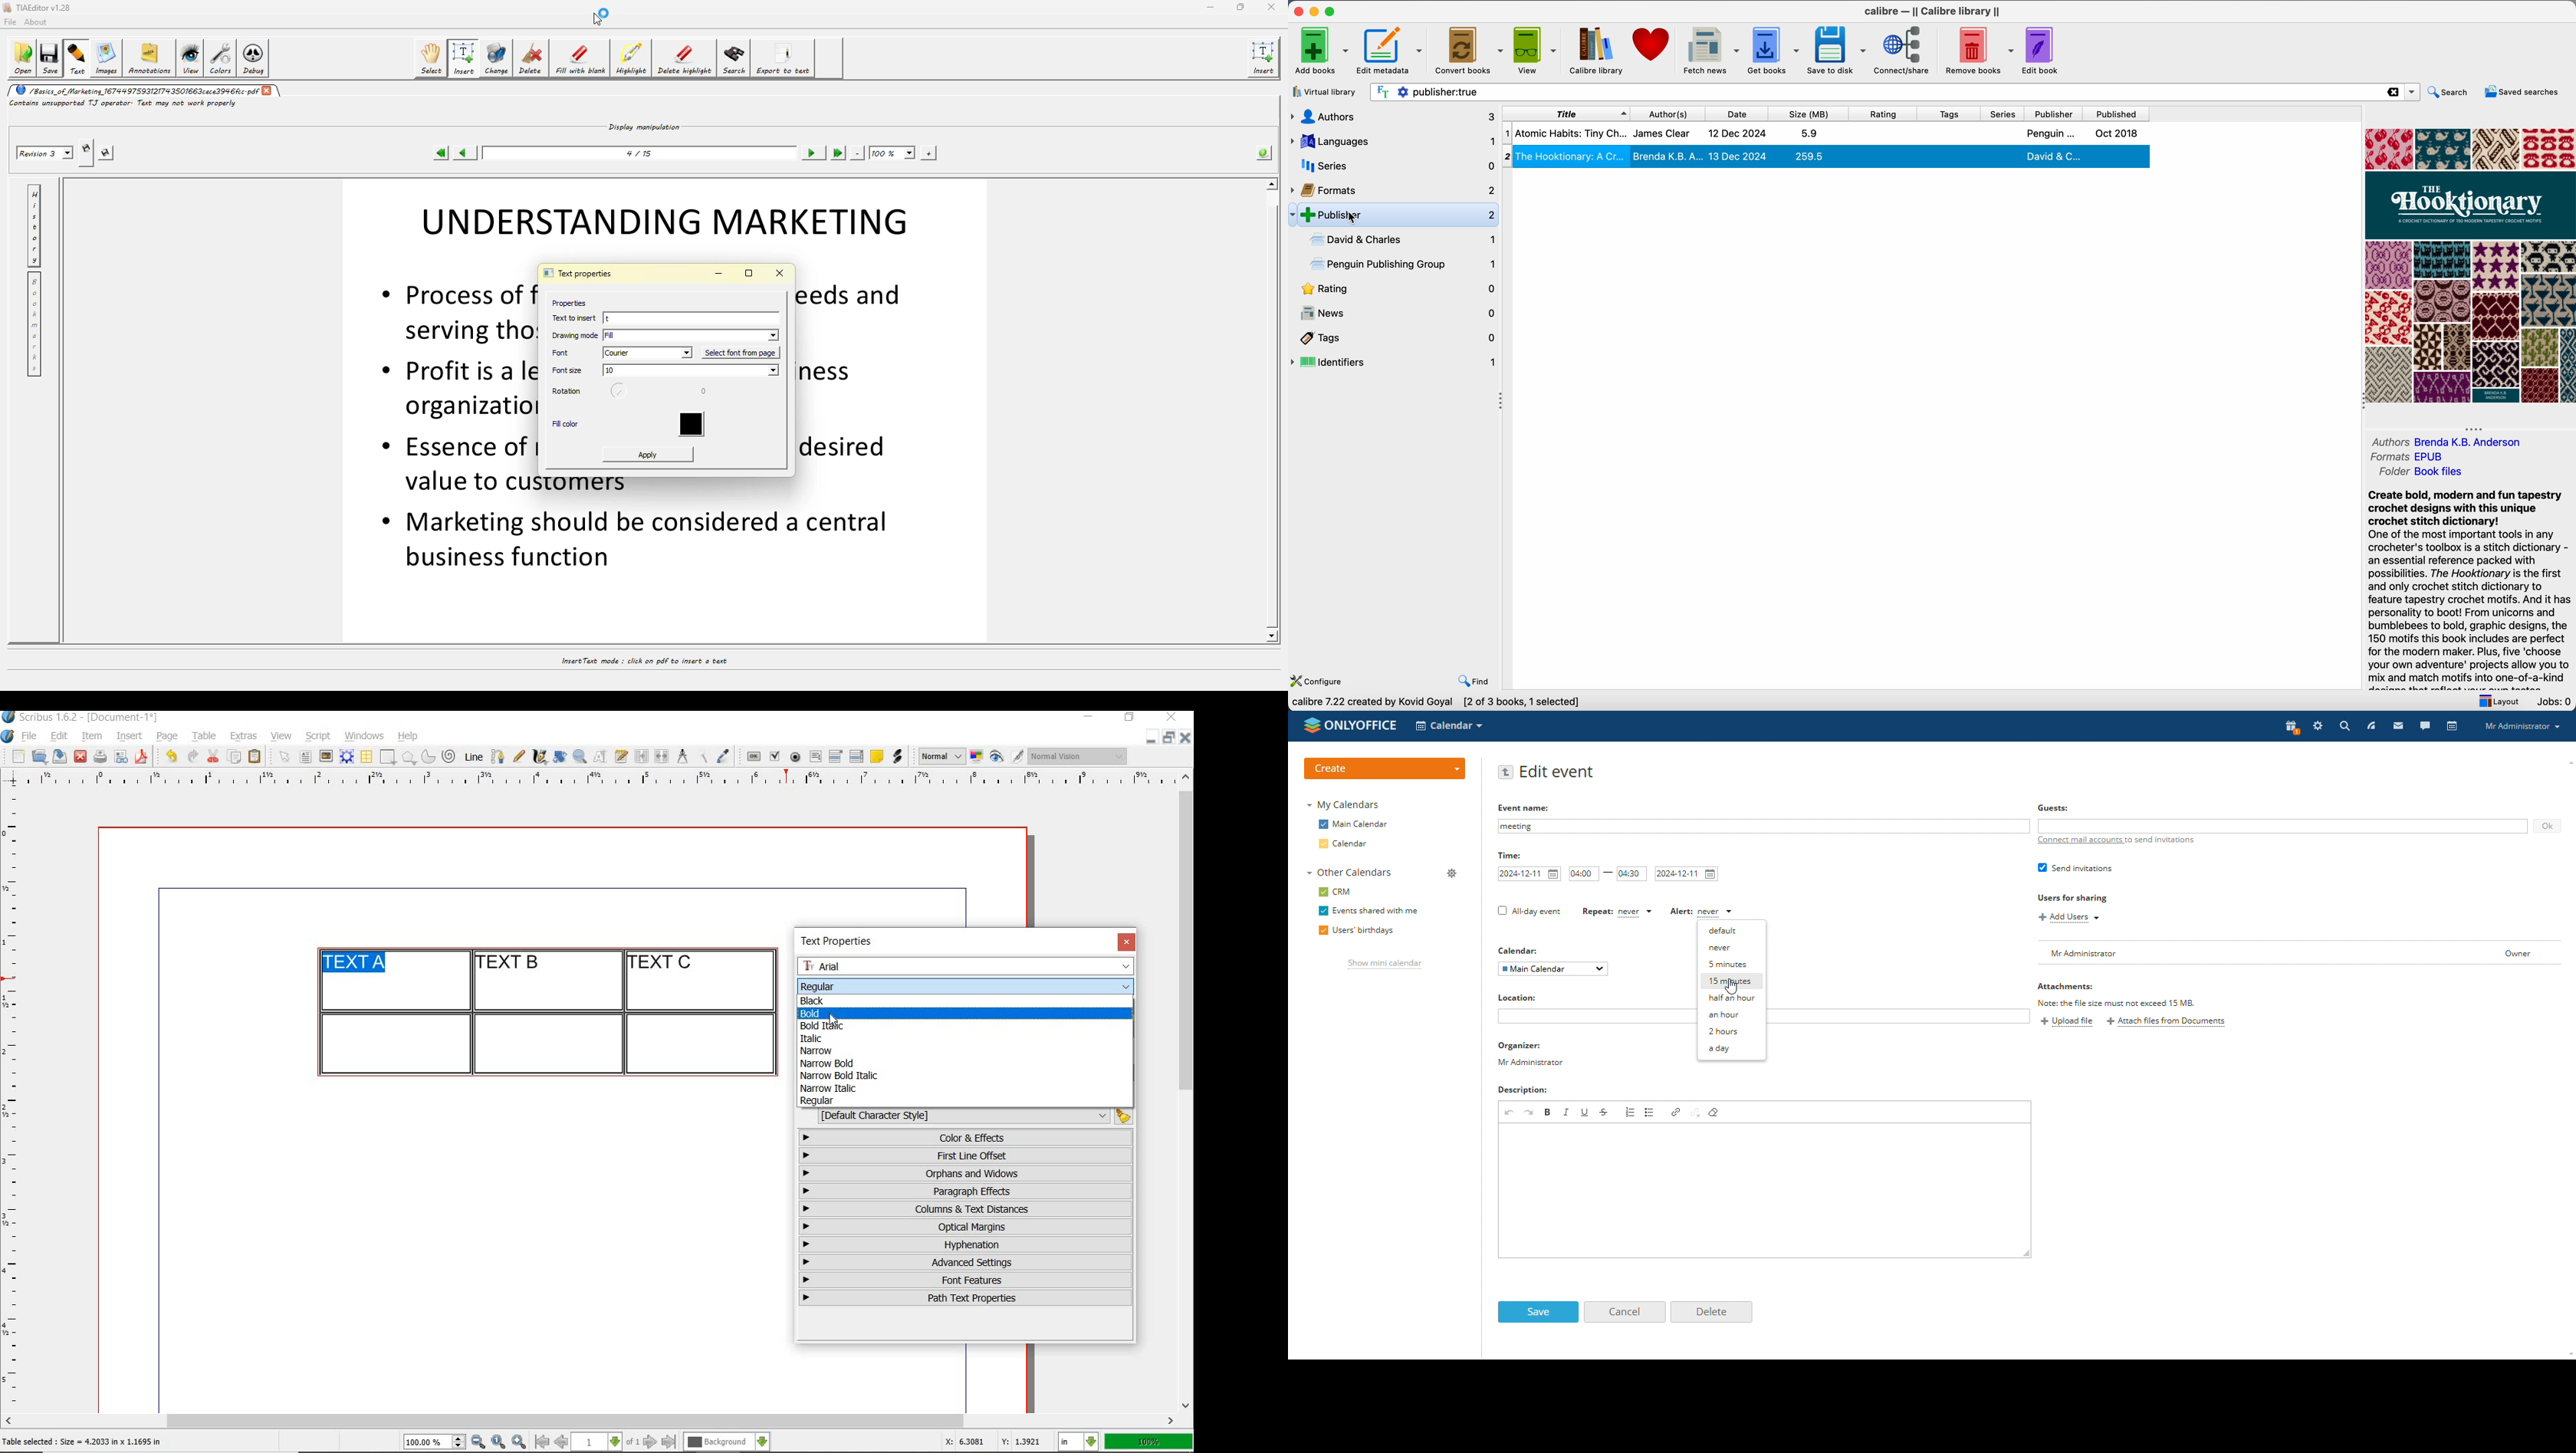 The width and height of the screenshot is (2576, 1456). Describe the element at coordinates (1980, 50) in the screenshot. I see `remove books` at that location.